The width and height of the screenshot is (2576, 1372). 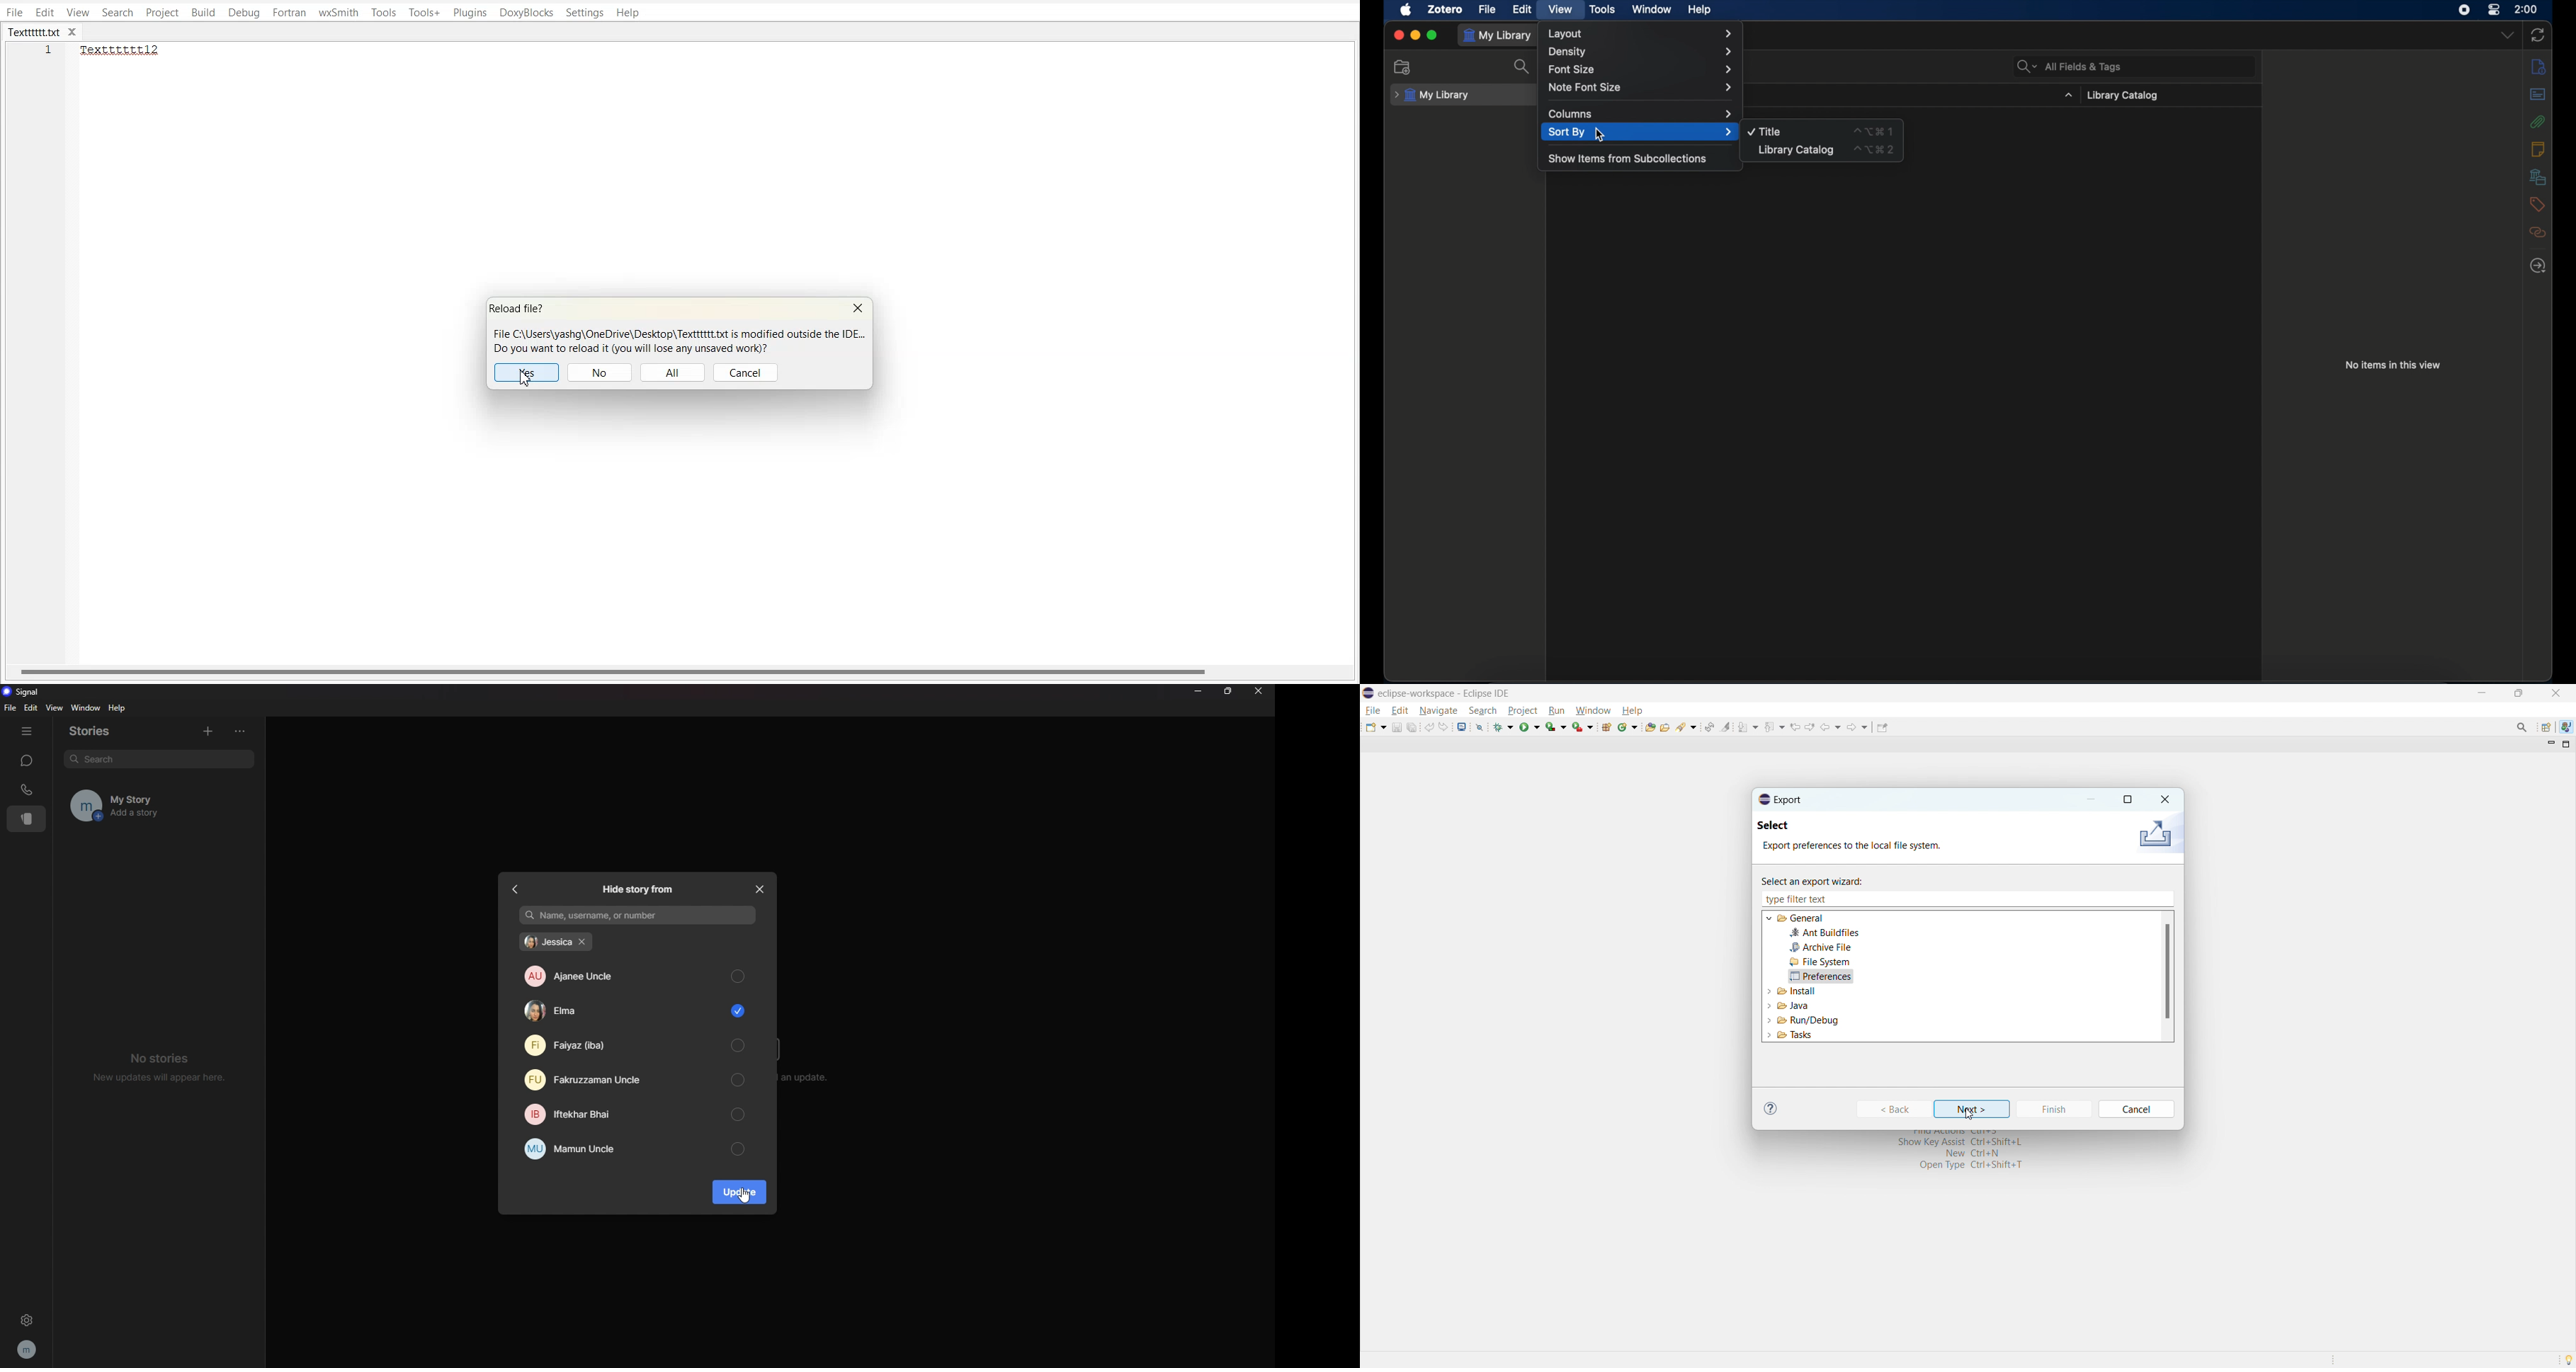 I want to click on screen recorder, so click(x=2465, y=10).